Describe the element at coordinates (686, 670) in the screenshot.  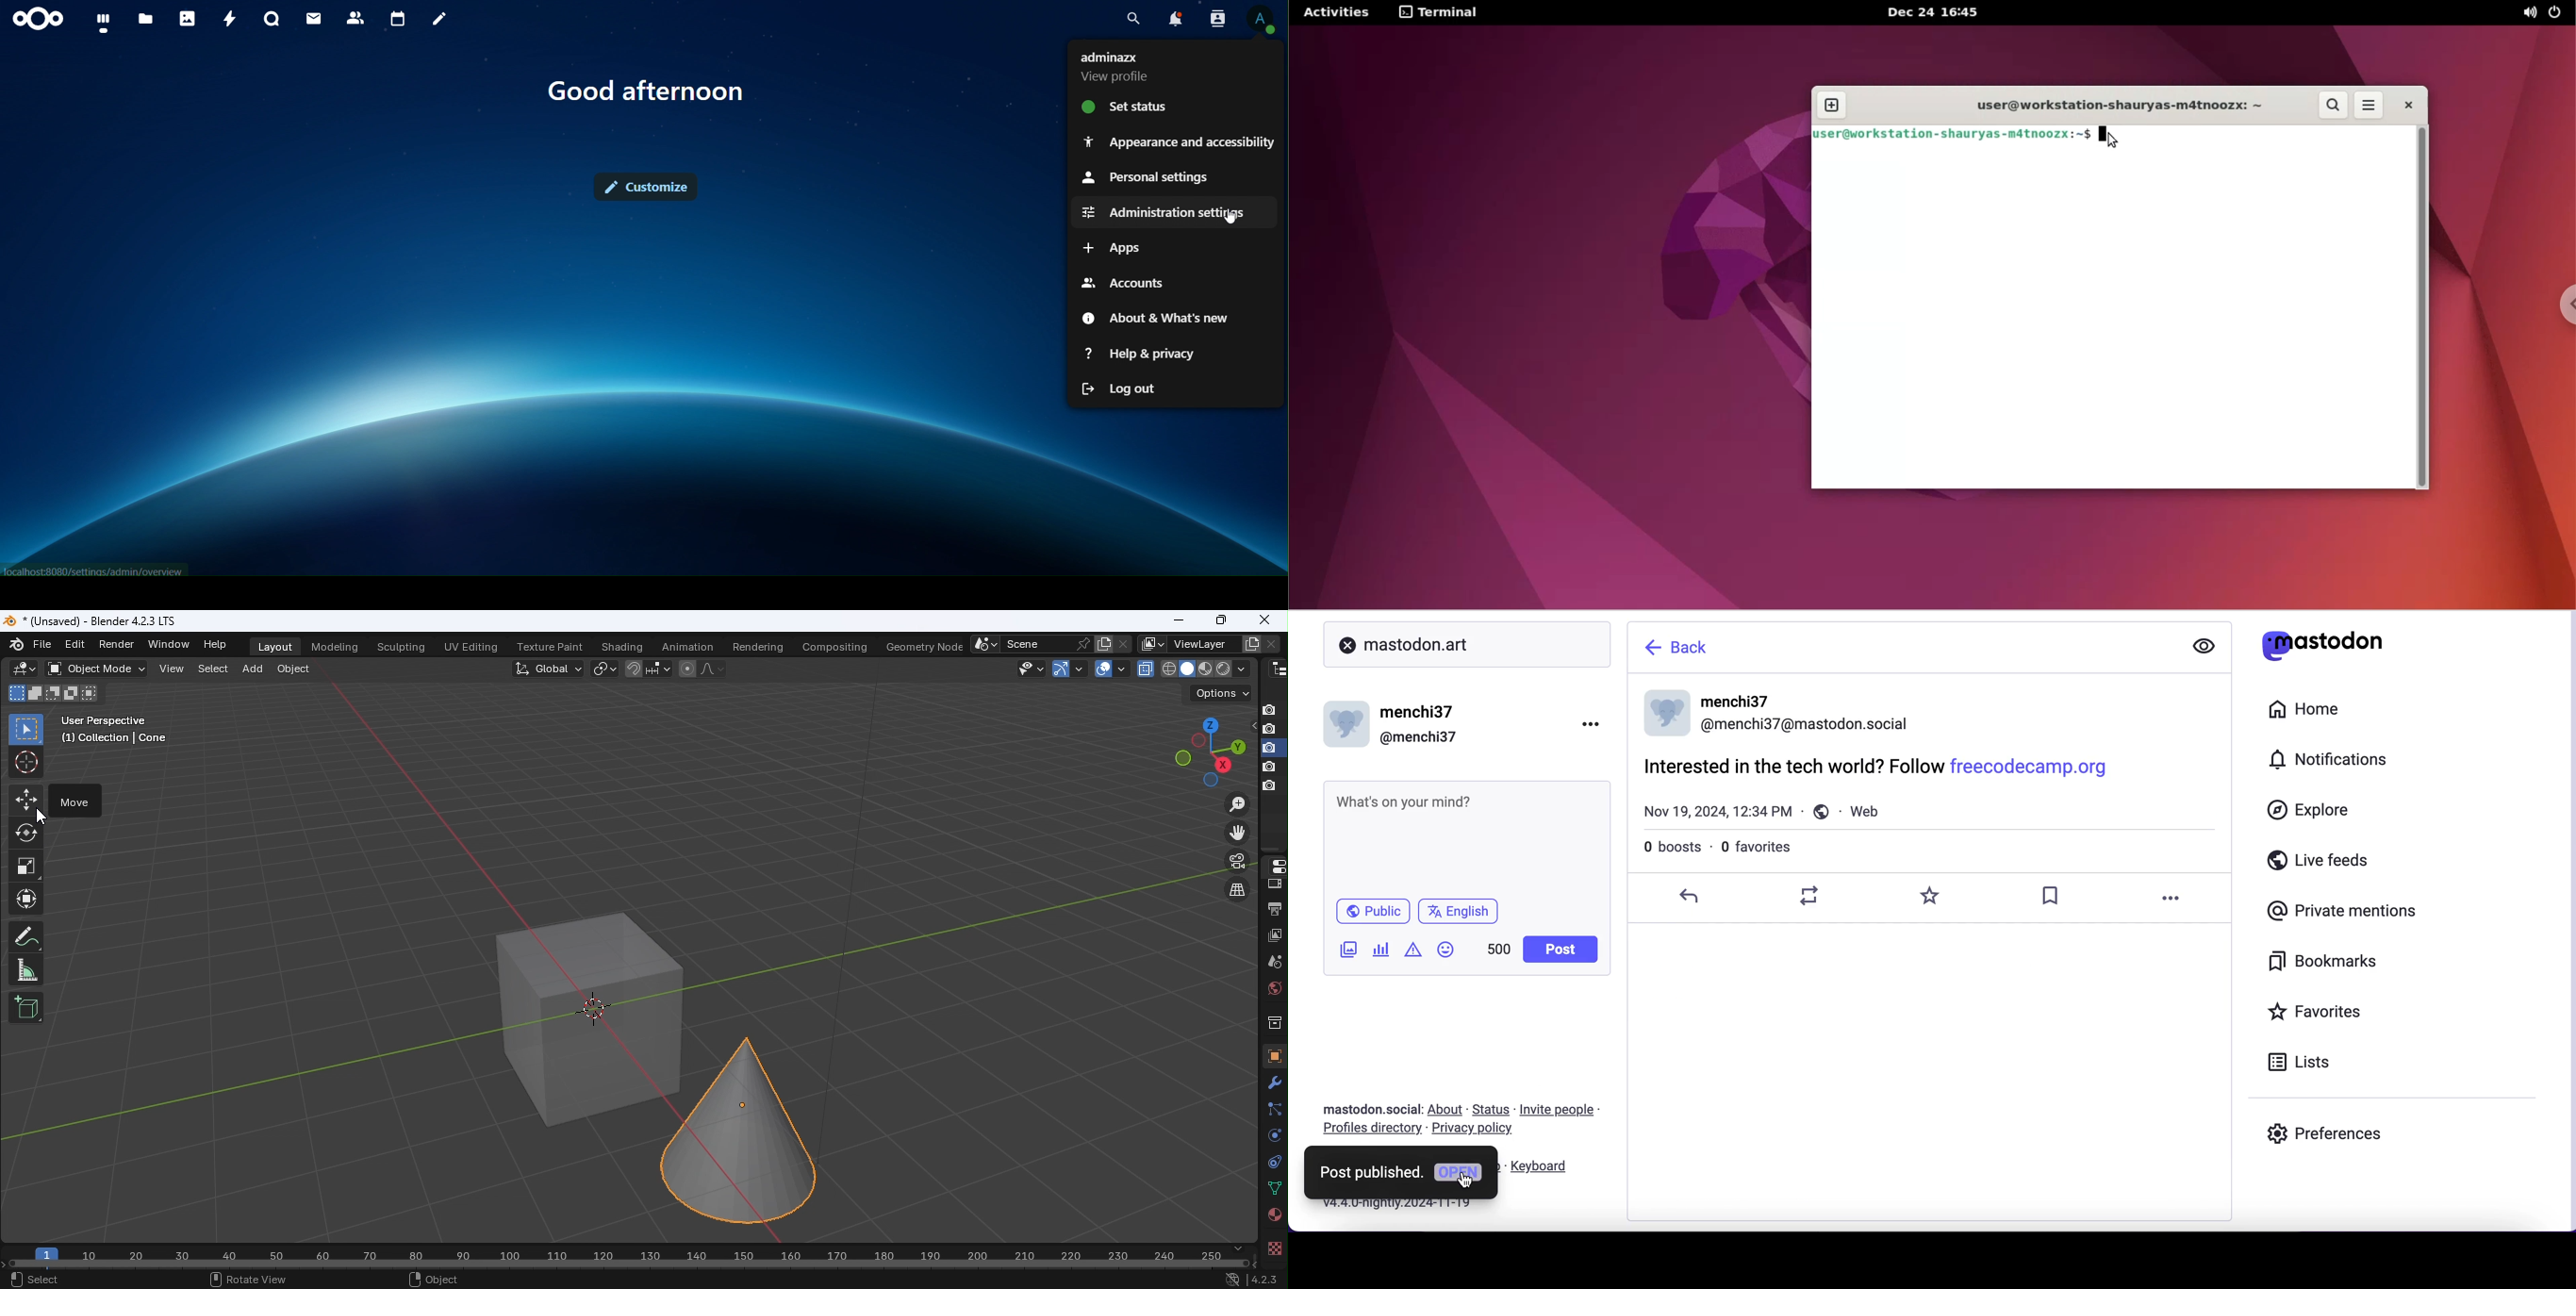
I see `Proportional editing objects` at that location.